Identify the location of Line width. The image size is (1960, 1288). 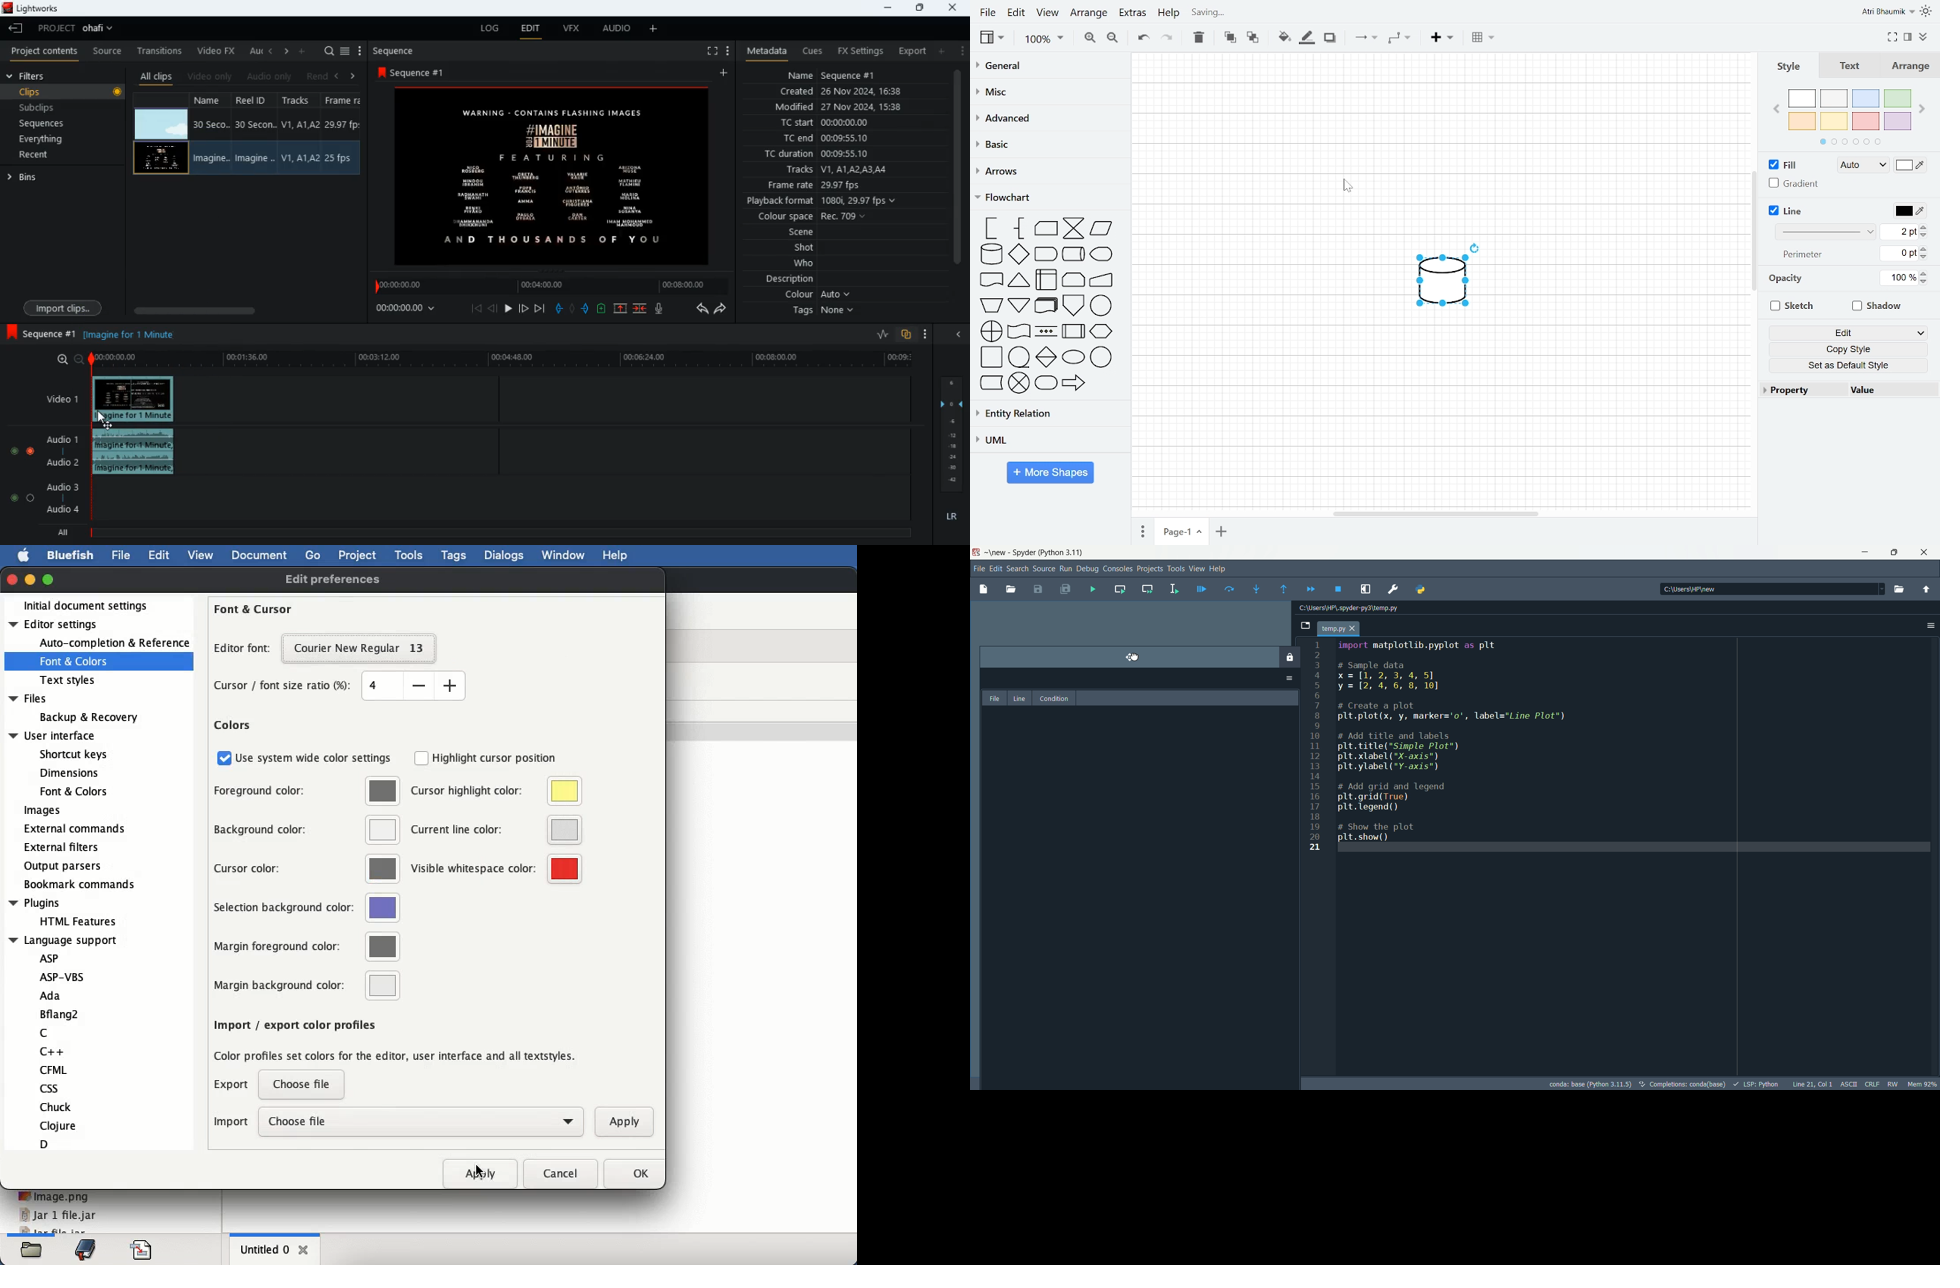
(1926, 227).